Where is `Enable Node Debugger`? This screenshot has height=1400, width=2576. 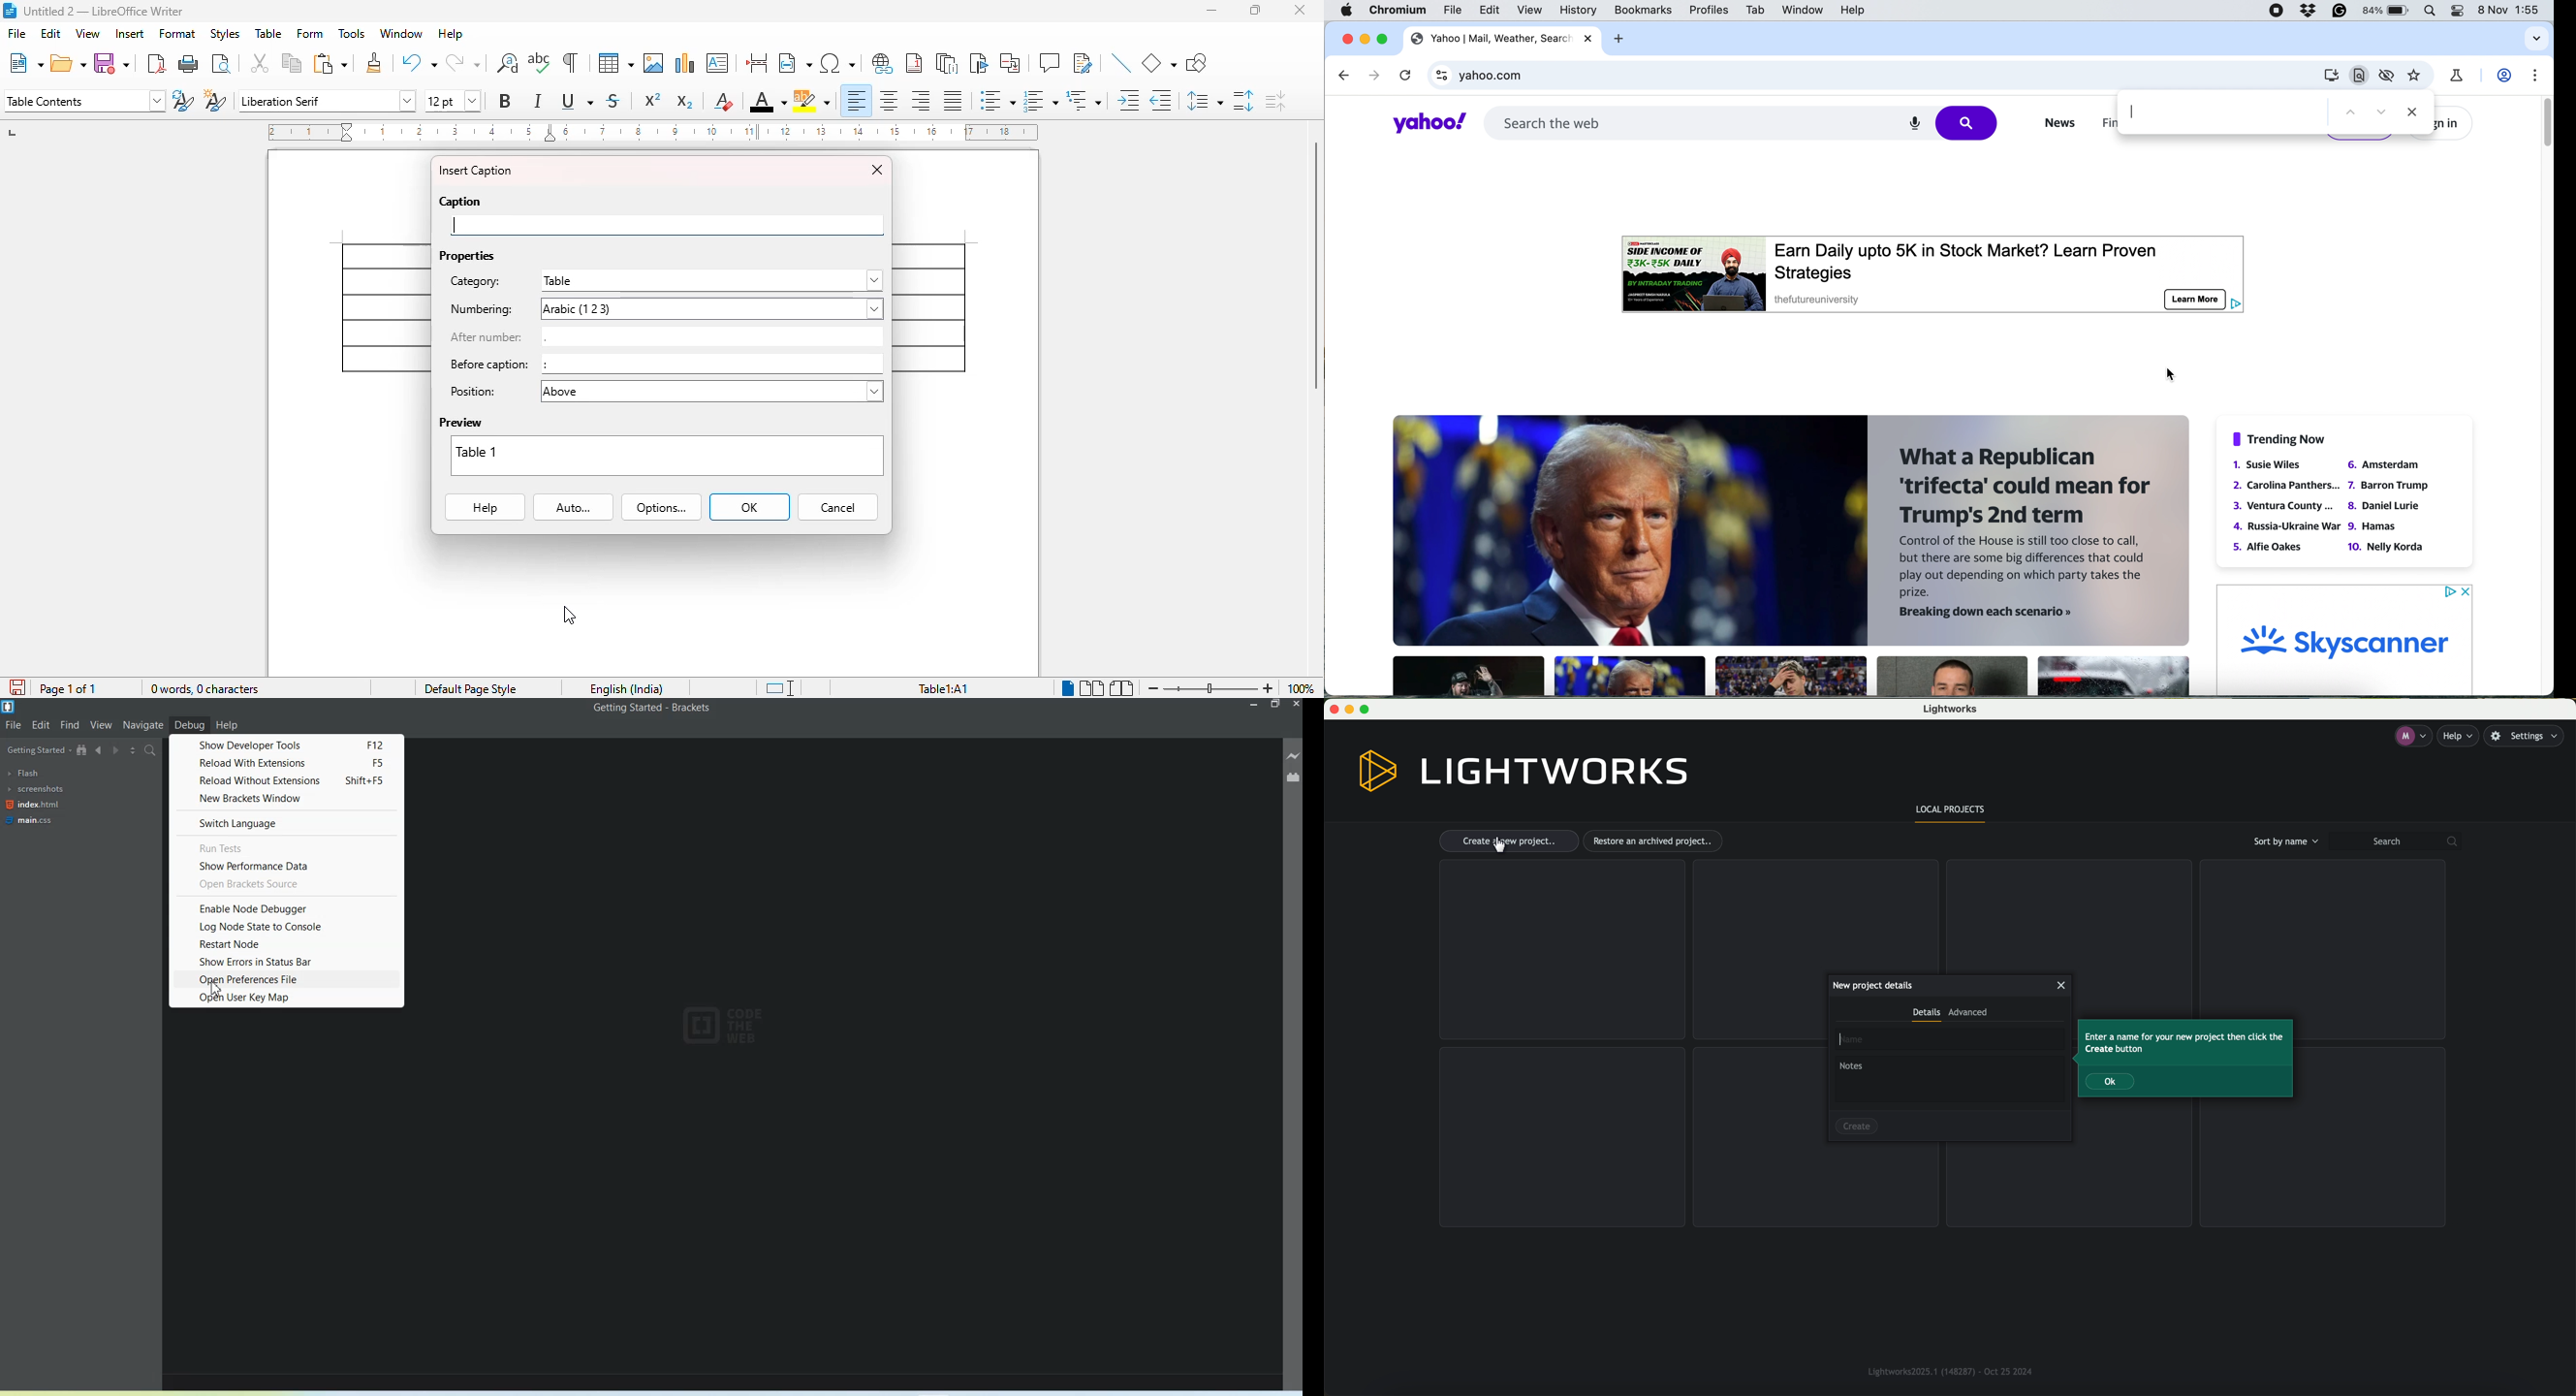
Enable Node Debugger is located at coordinates (286, 908).